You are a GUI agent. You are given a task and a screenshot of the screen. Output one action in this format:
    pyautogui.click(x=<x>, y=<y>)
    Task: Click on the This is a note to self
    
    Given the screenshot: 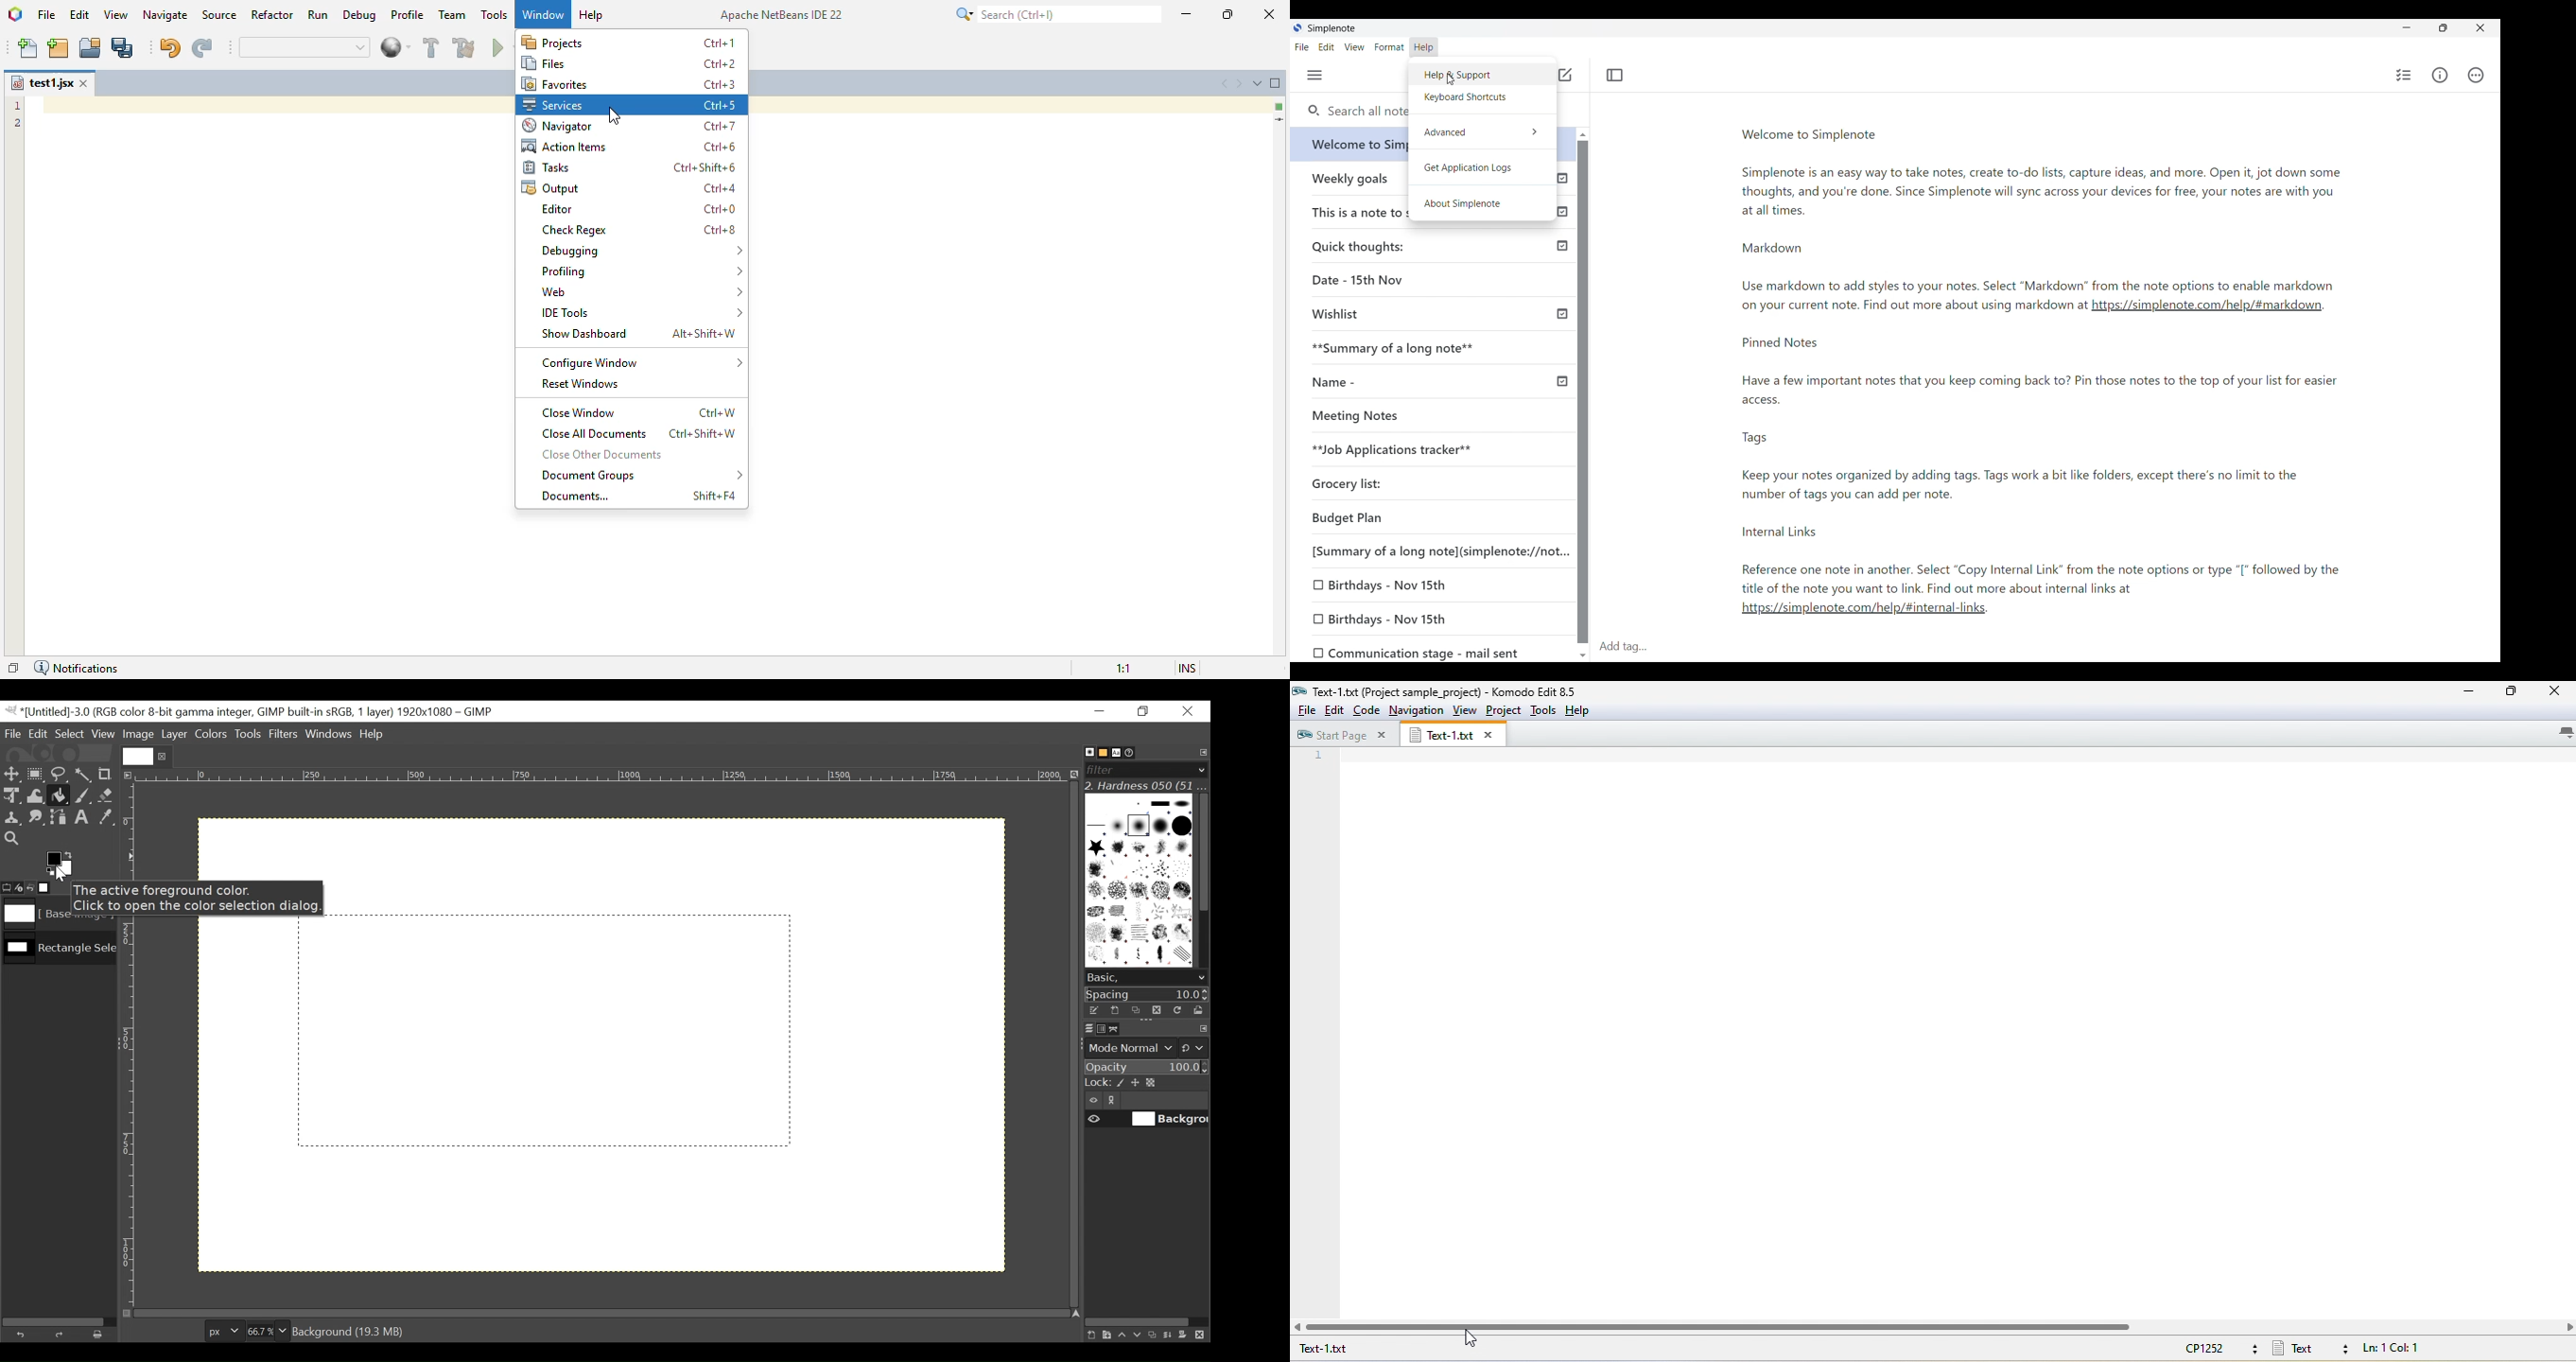 What is the action you would take?
    pyautogui.click(x=1351, y=211)
    